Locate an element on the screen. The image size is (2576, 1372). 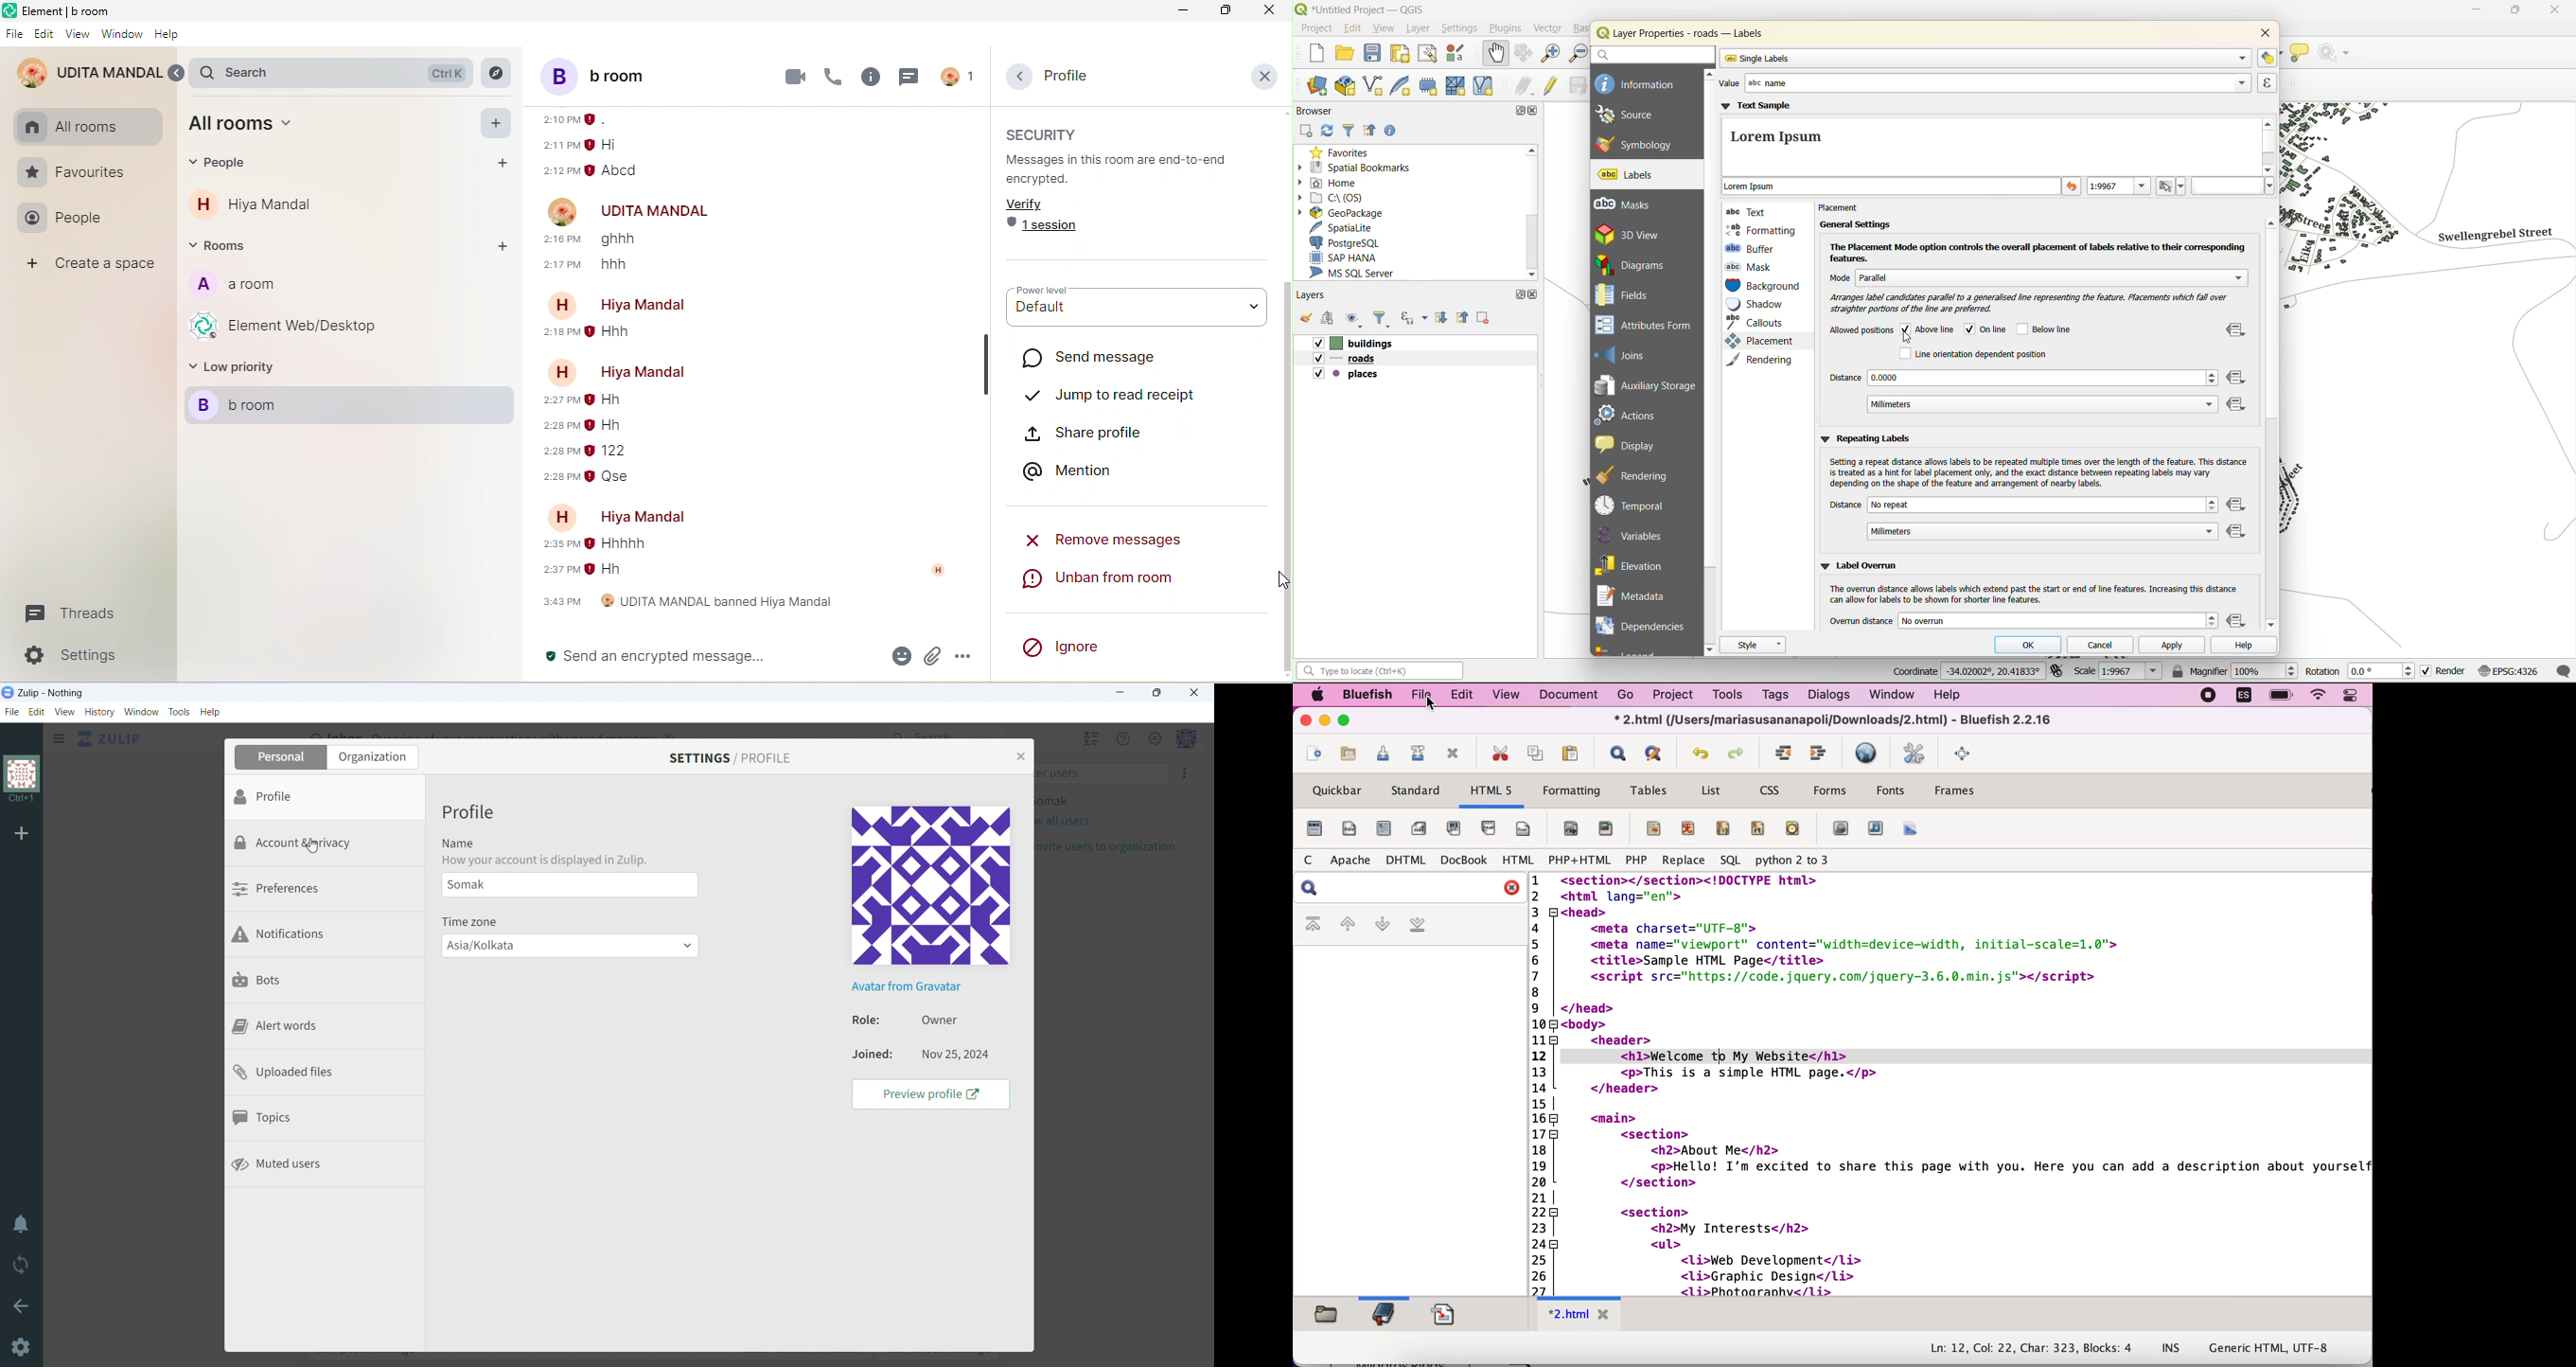
allowed positions is located at coordinates (1860, 332).